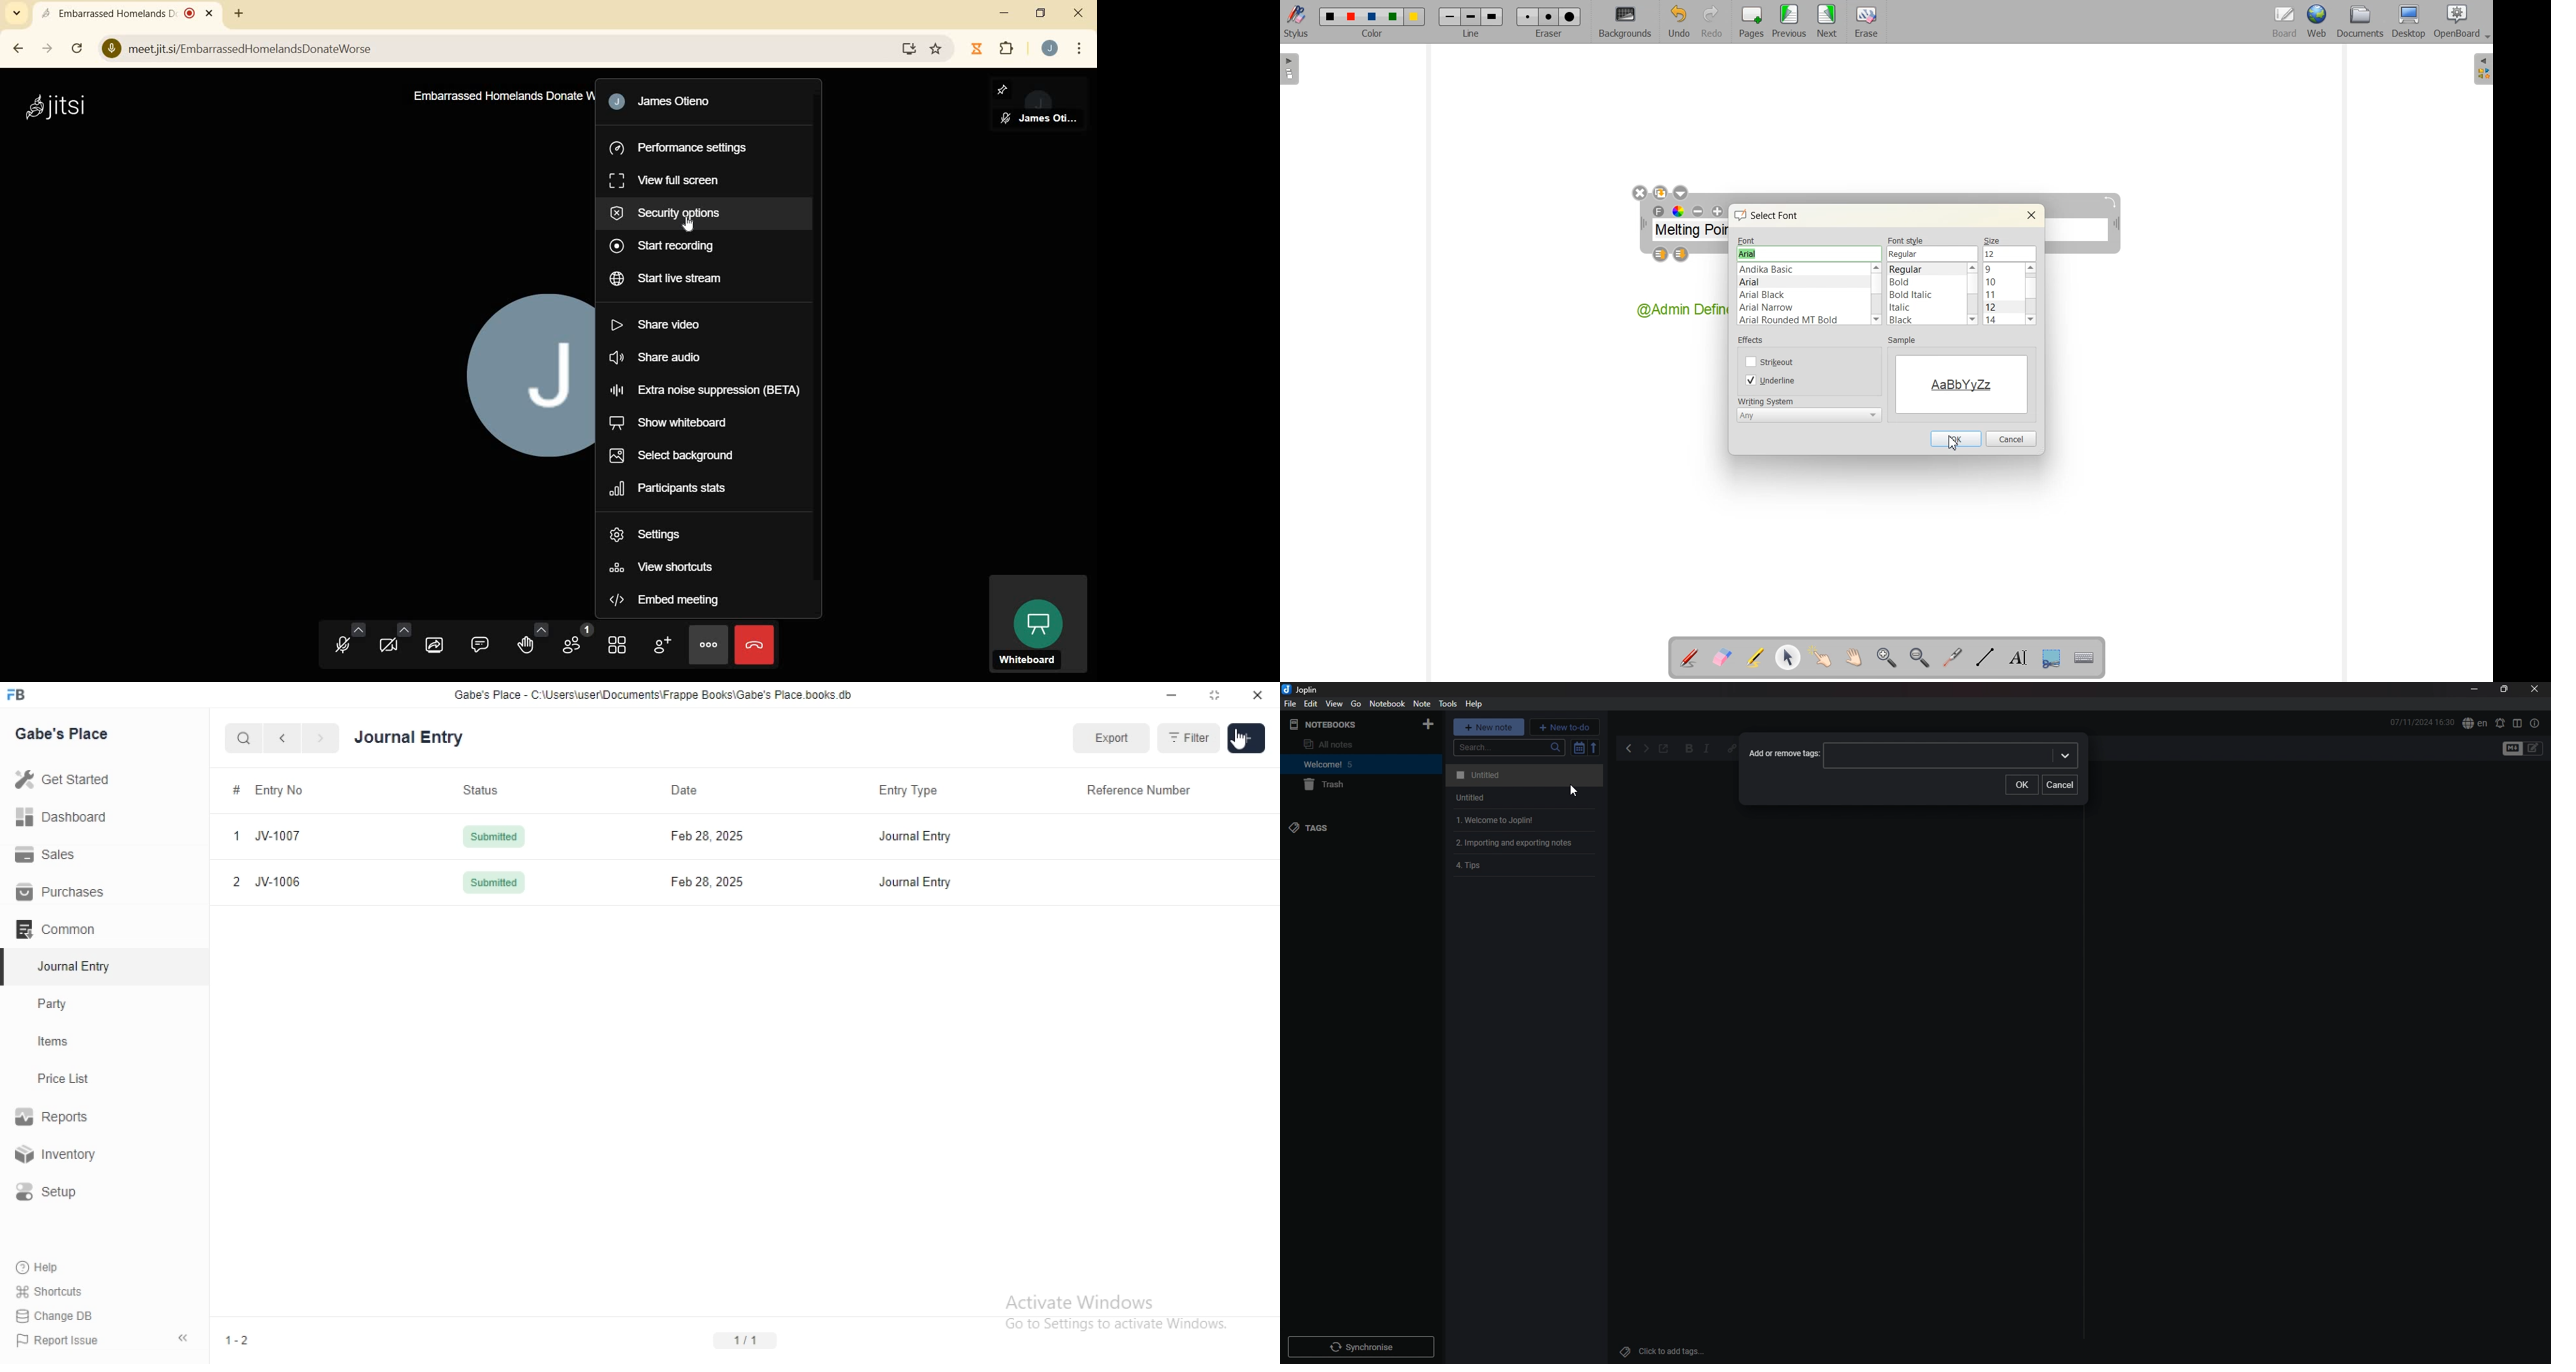 The width and height of the screenshot is (2576, 1372). What do you see at coordinates (59, 817) in the screenshot?
I see `Dashboard` at bounding box center [59, 817].